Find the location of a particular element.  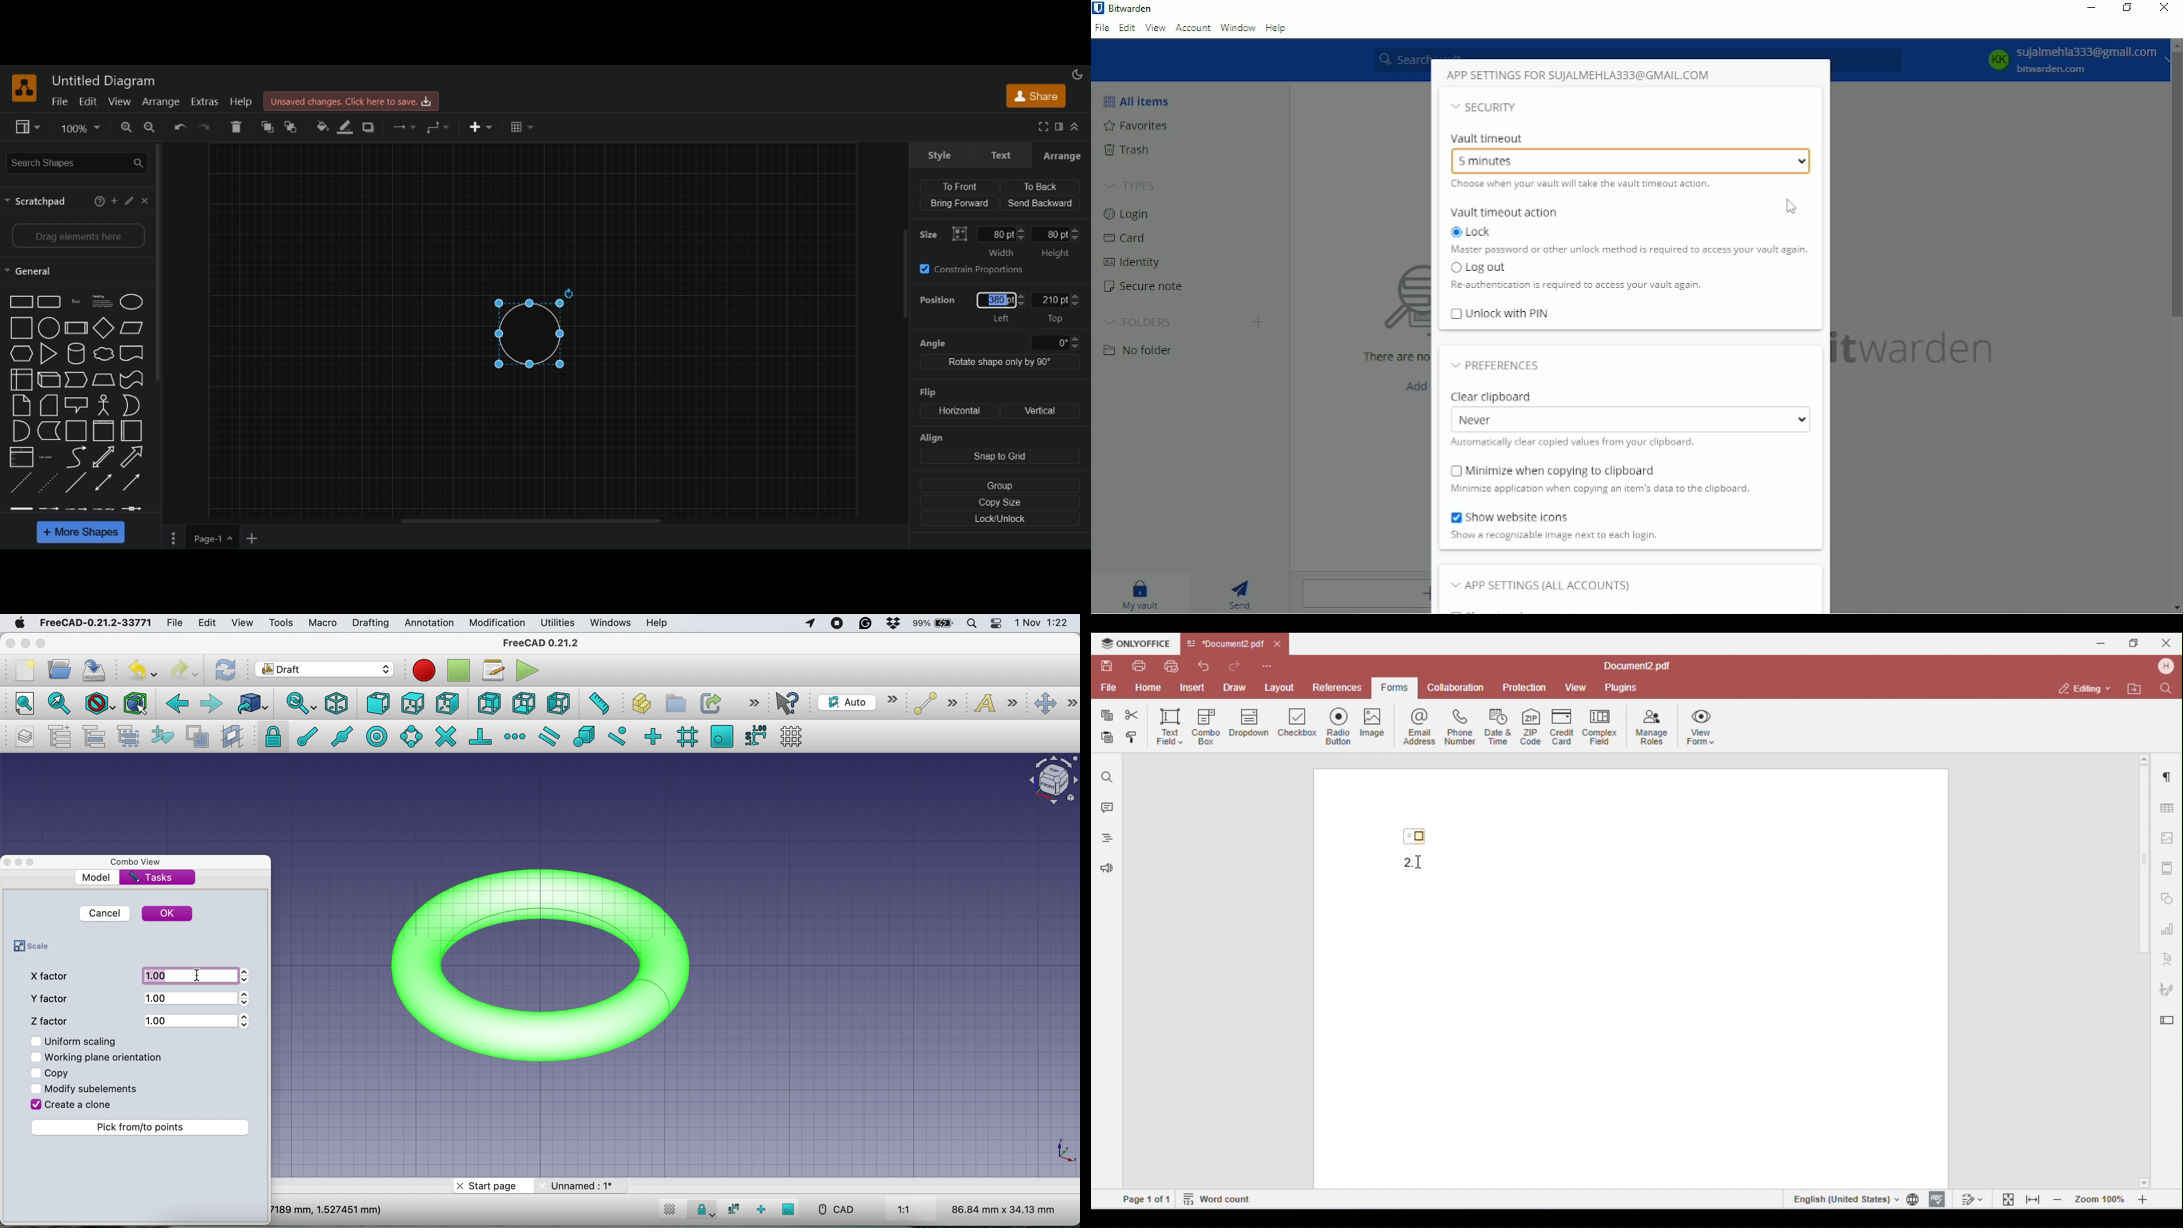

angle is located at coordinates (1001, 343).